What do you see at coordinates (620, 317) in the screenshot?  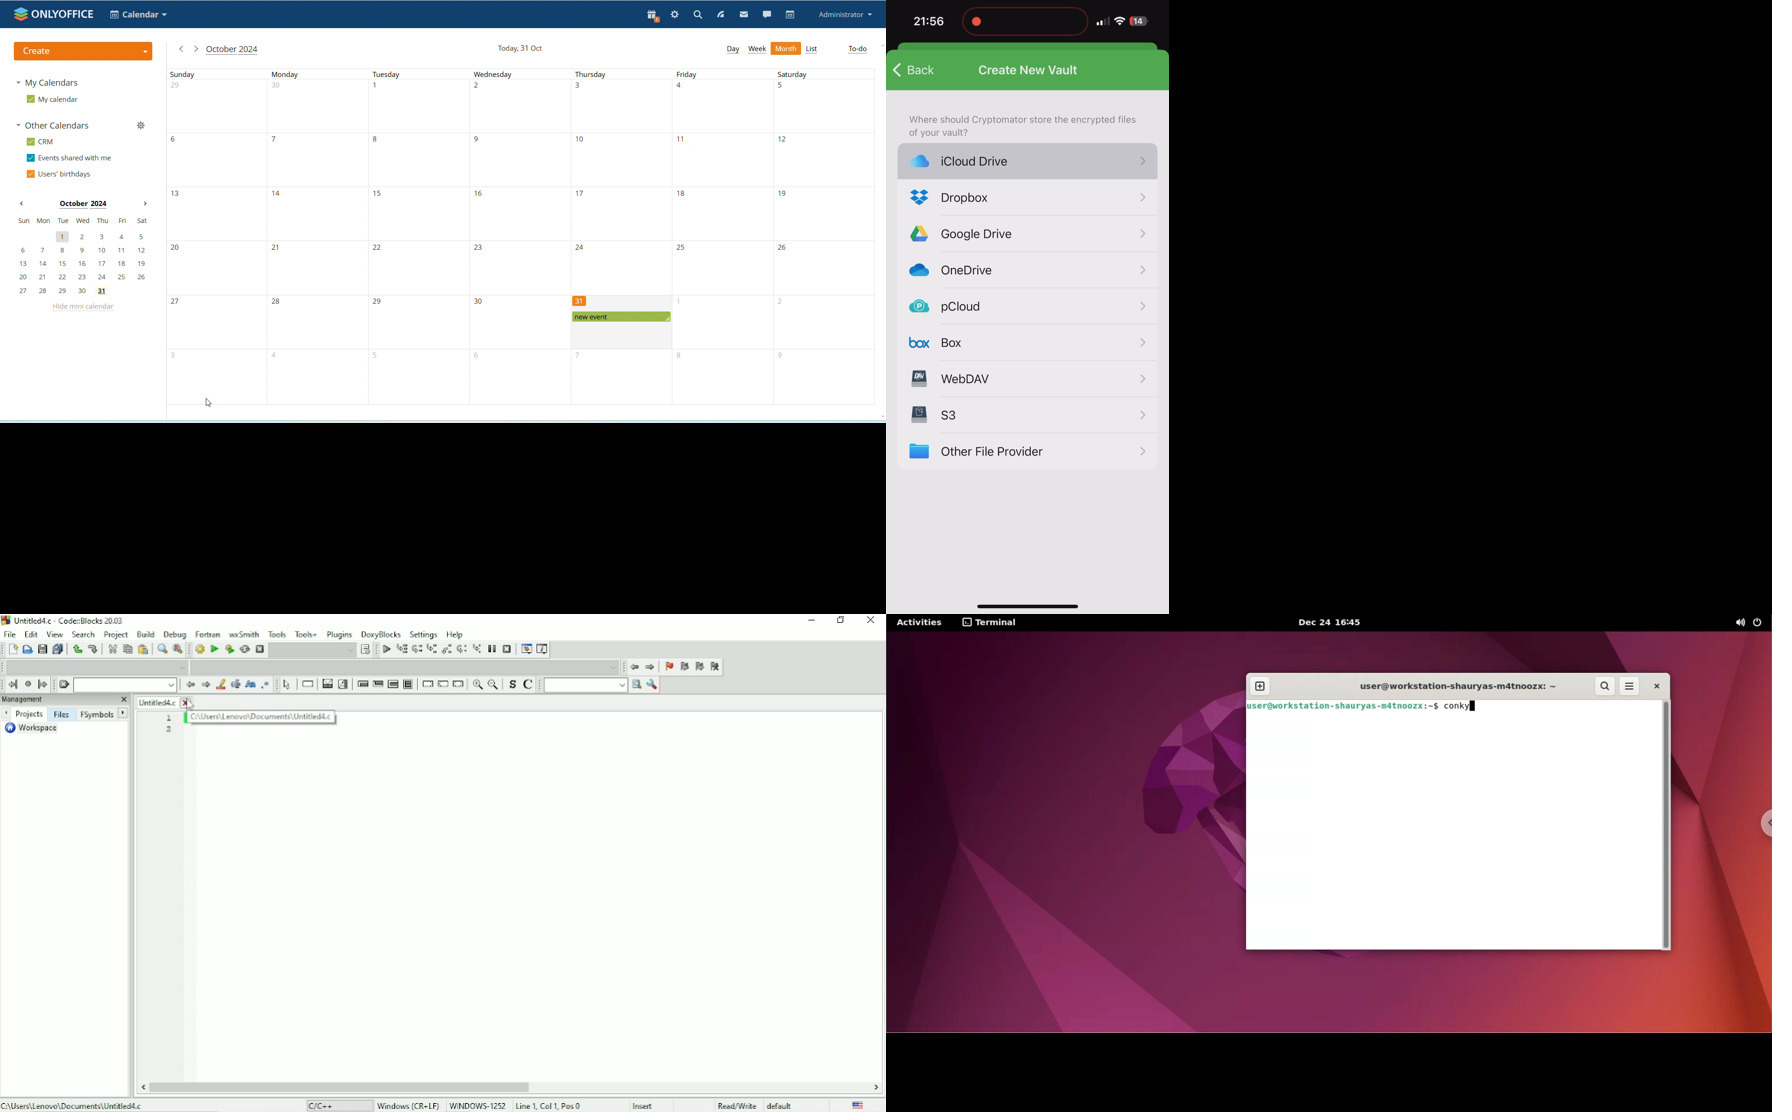 I see `existing event on Thursday 31st` at bounding box center [620, 317].